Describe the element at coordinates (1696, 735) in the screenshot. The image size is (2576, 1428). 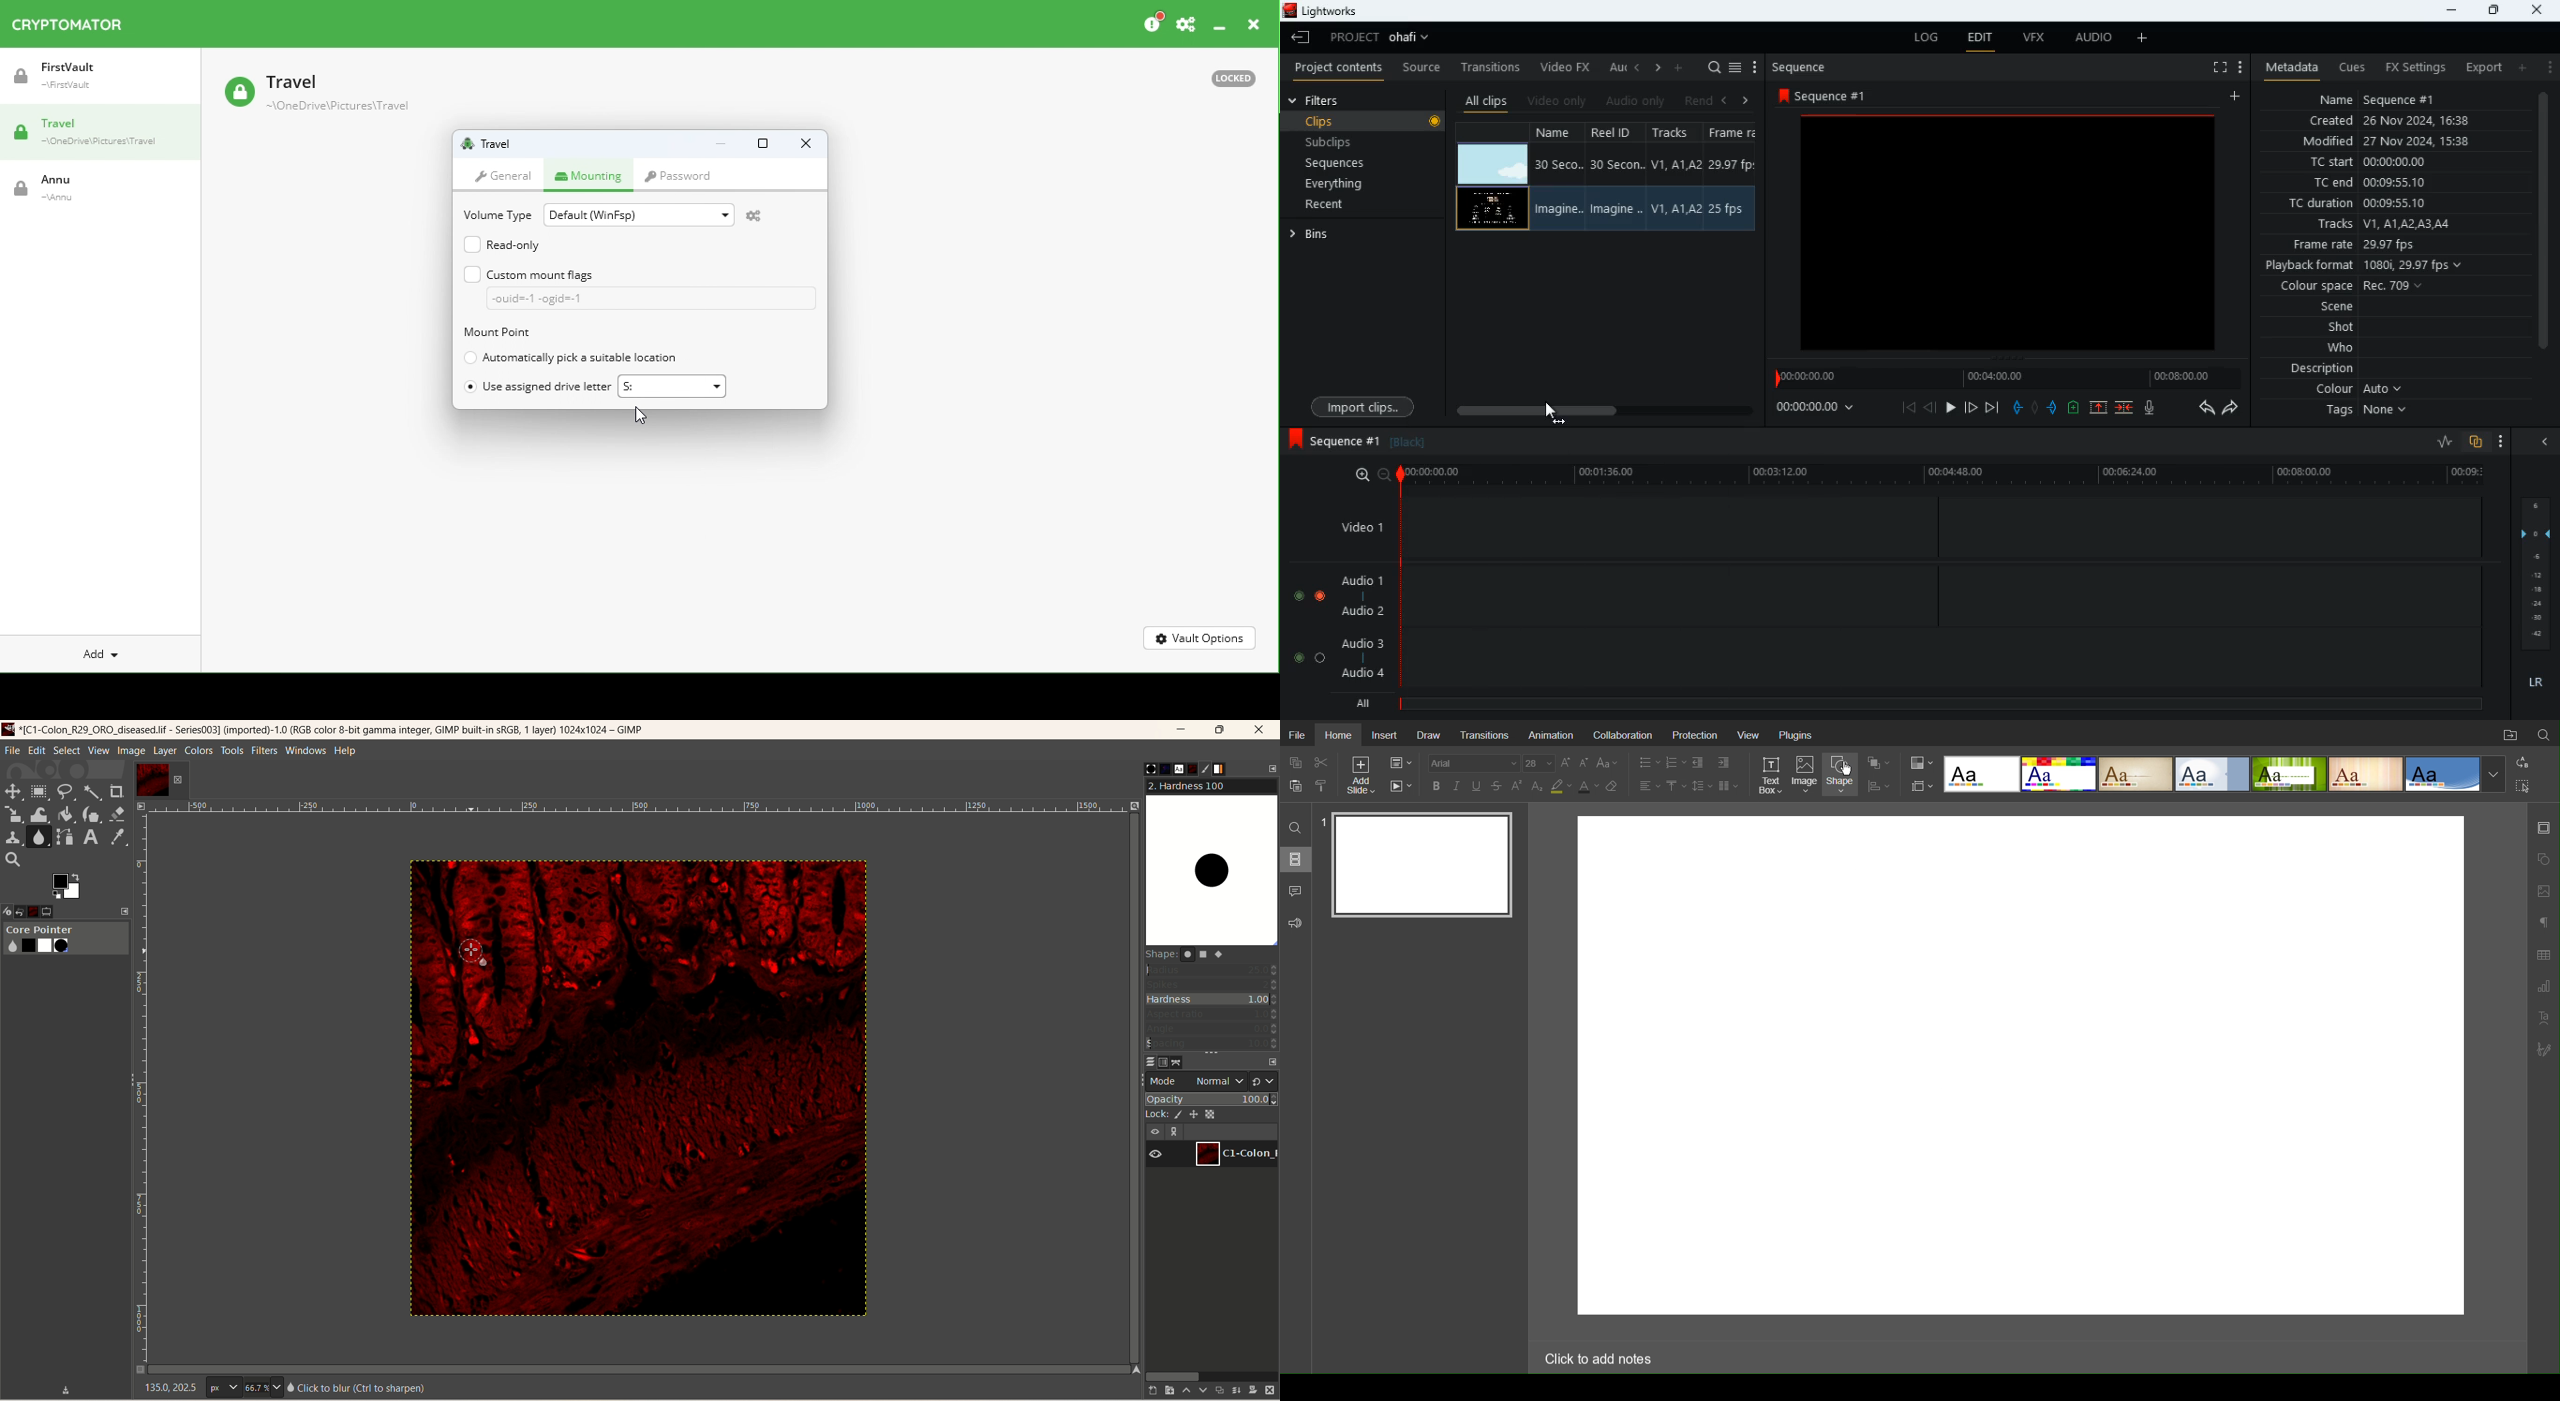
I see `Protection` at that location.